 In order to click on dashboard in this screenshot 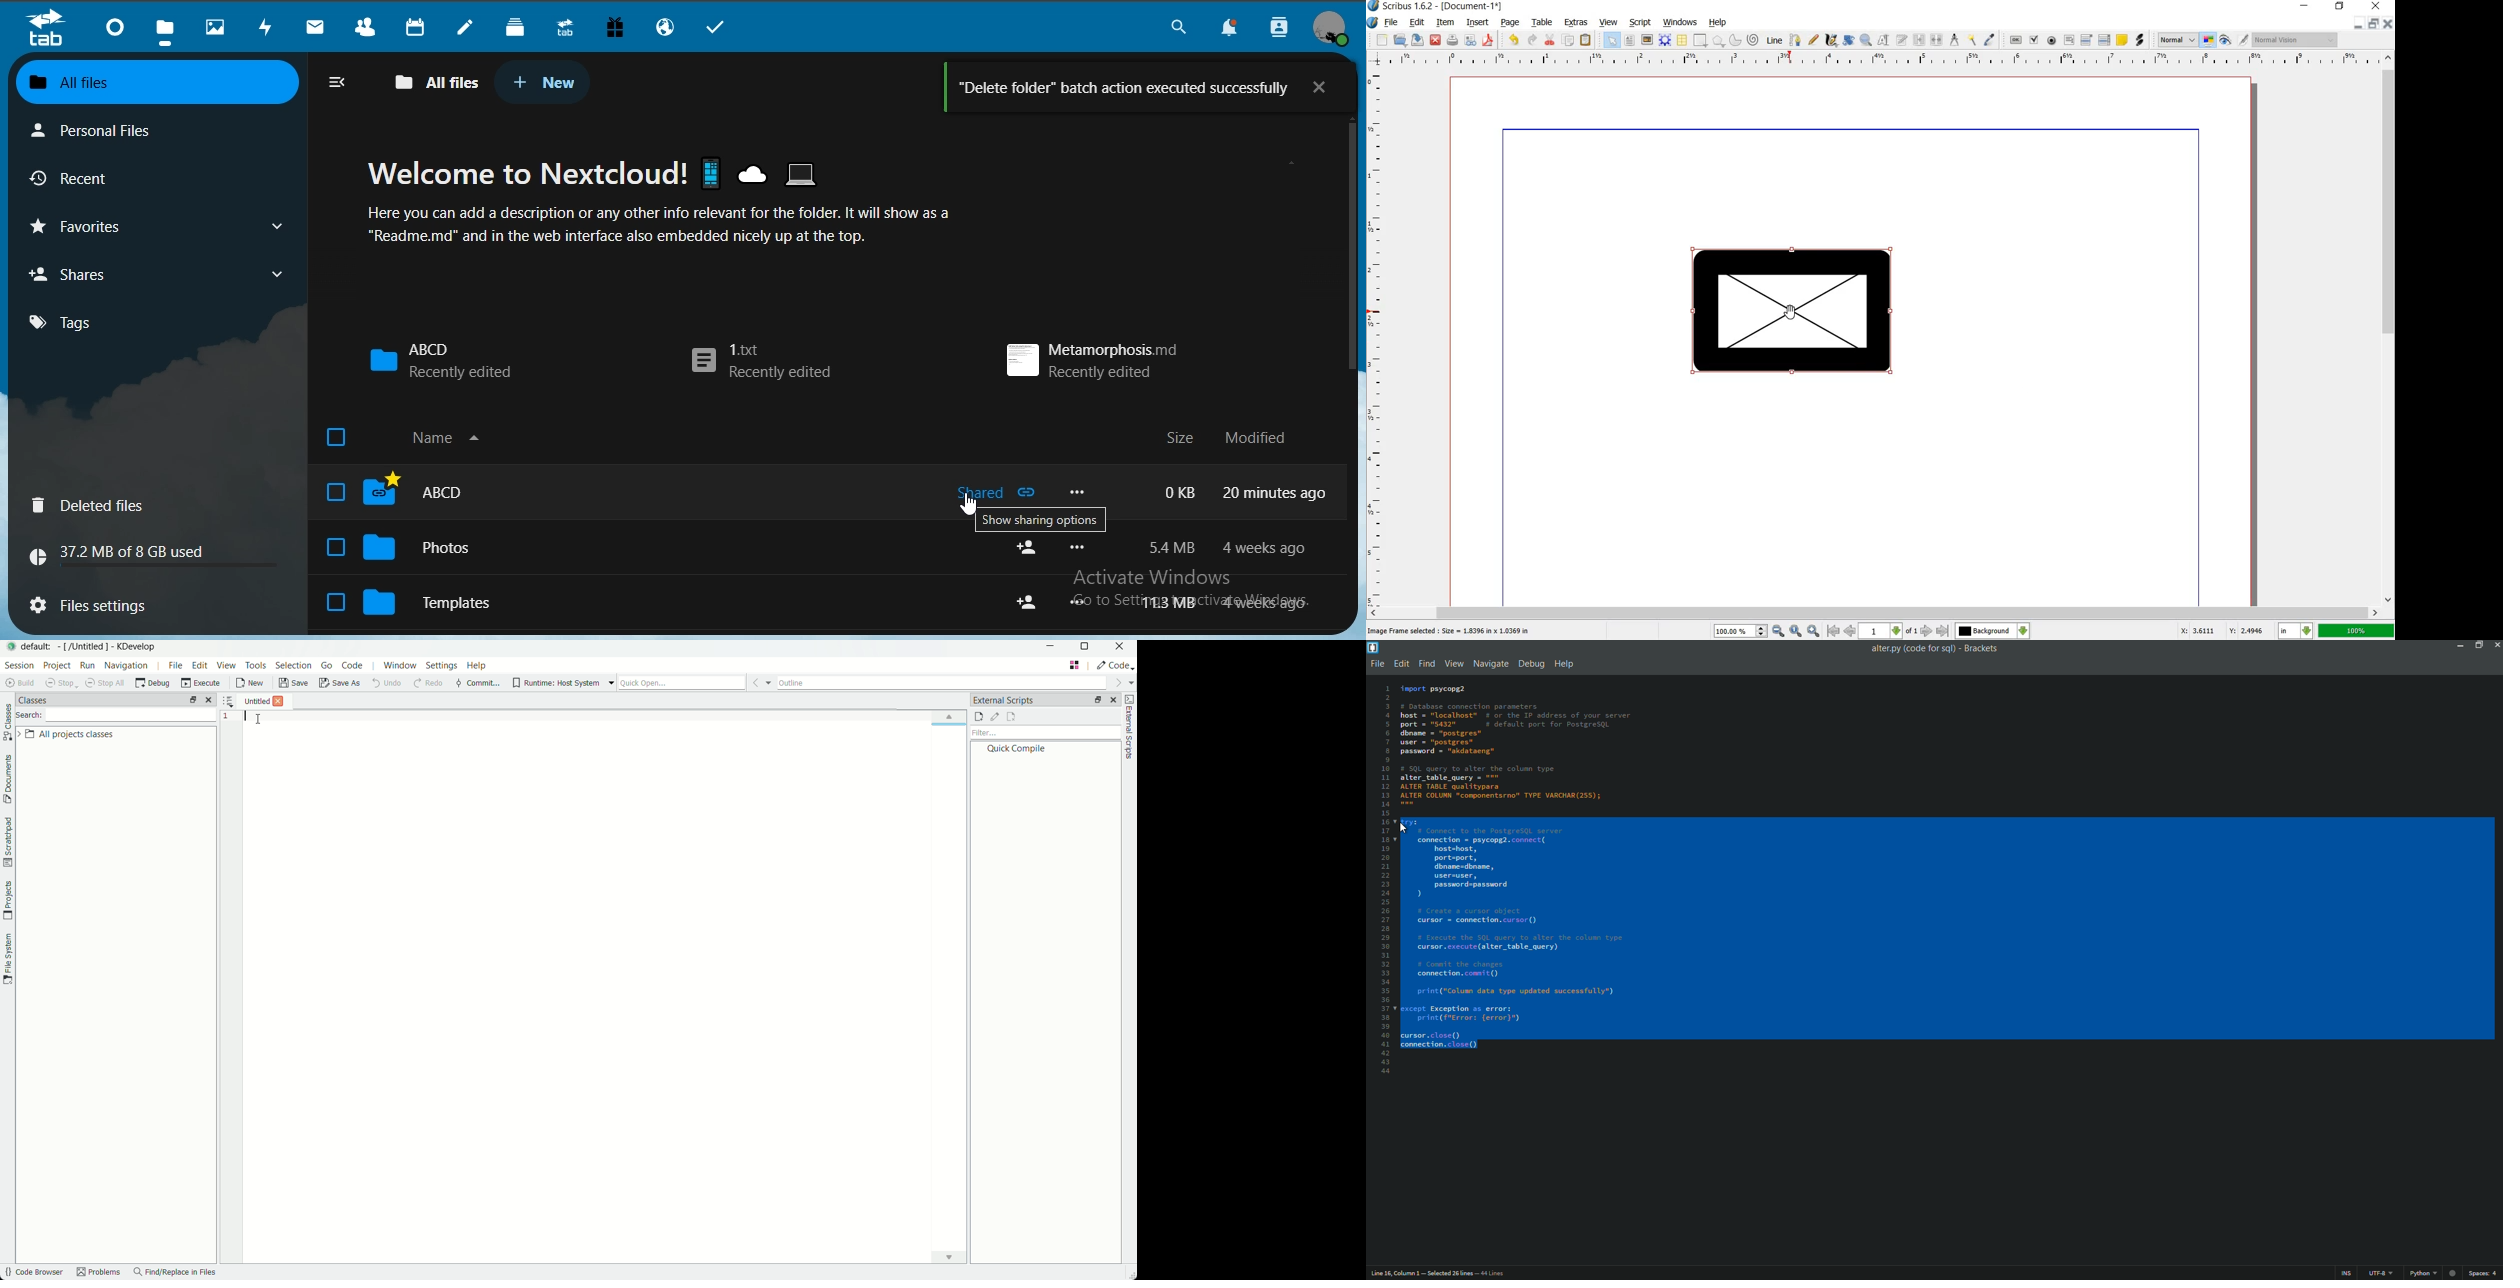, I will do `click(118, 27)`.